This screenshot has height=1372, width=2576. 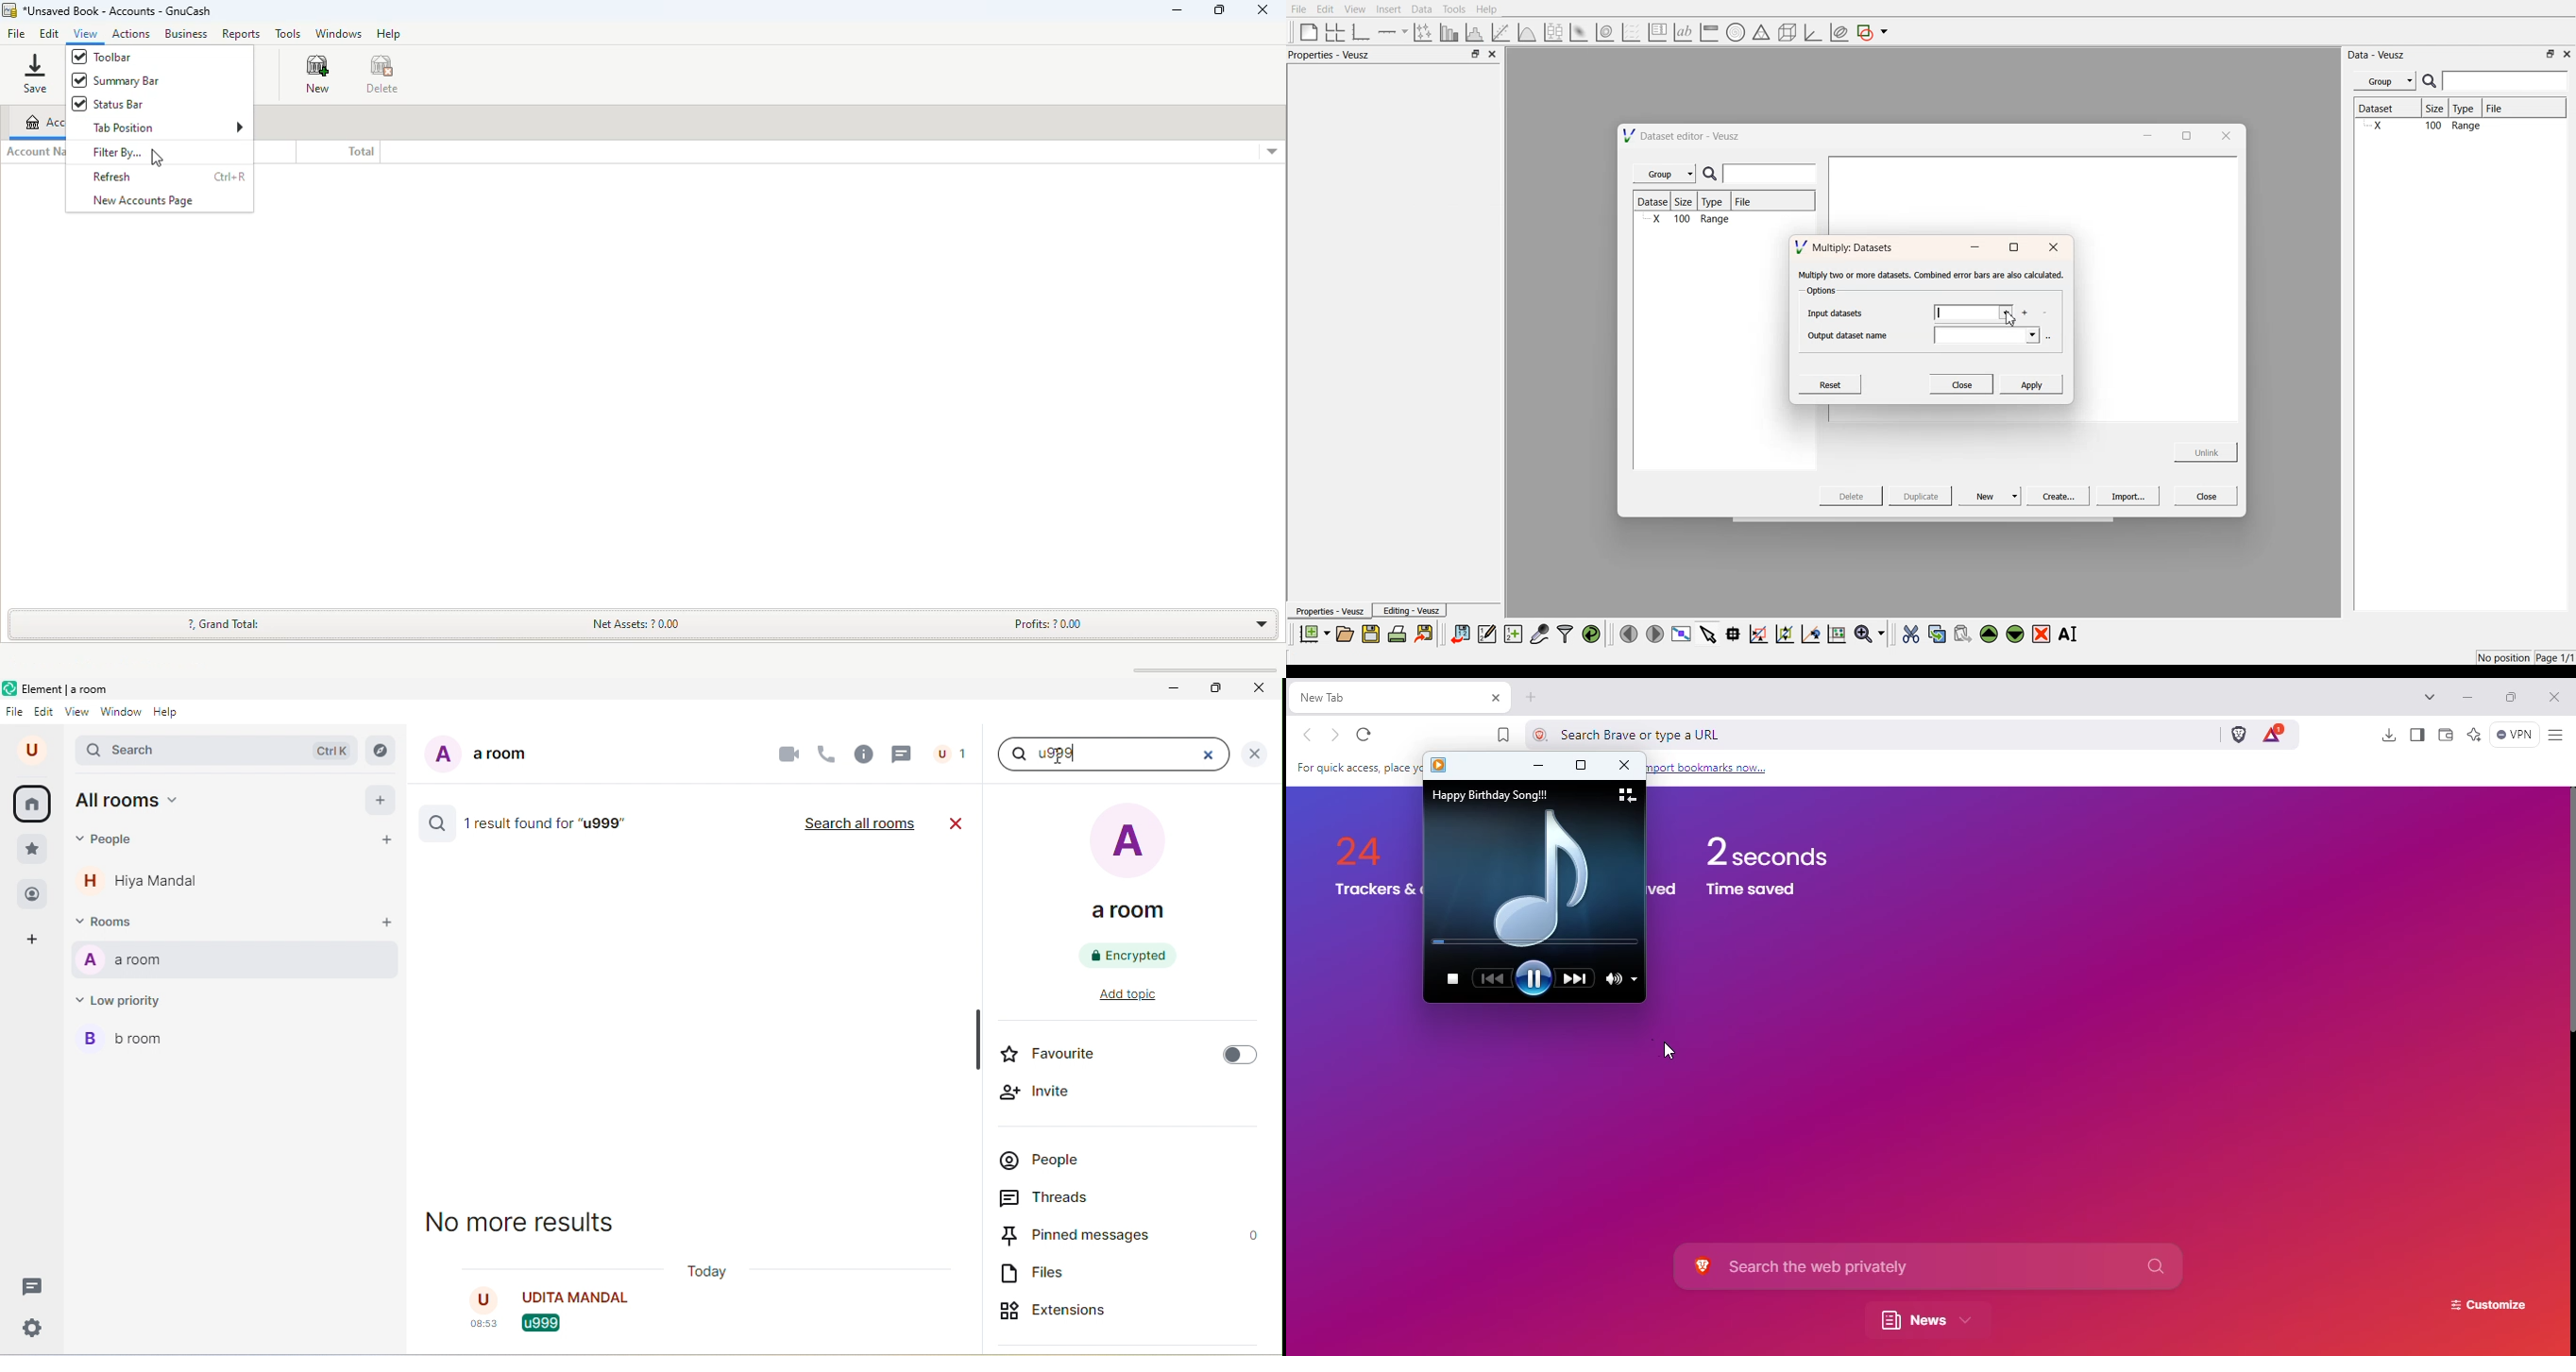 What do you see at coordinates (2488, 1306) in the screenshot?
I see `customize` at bounding box center [2488, 1306].